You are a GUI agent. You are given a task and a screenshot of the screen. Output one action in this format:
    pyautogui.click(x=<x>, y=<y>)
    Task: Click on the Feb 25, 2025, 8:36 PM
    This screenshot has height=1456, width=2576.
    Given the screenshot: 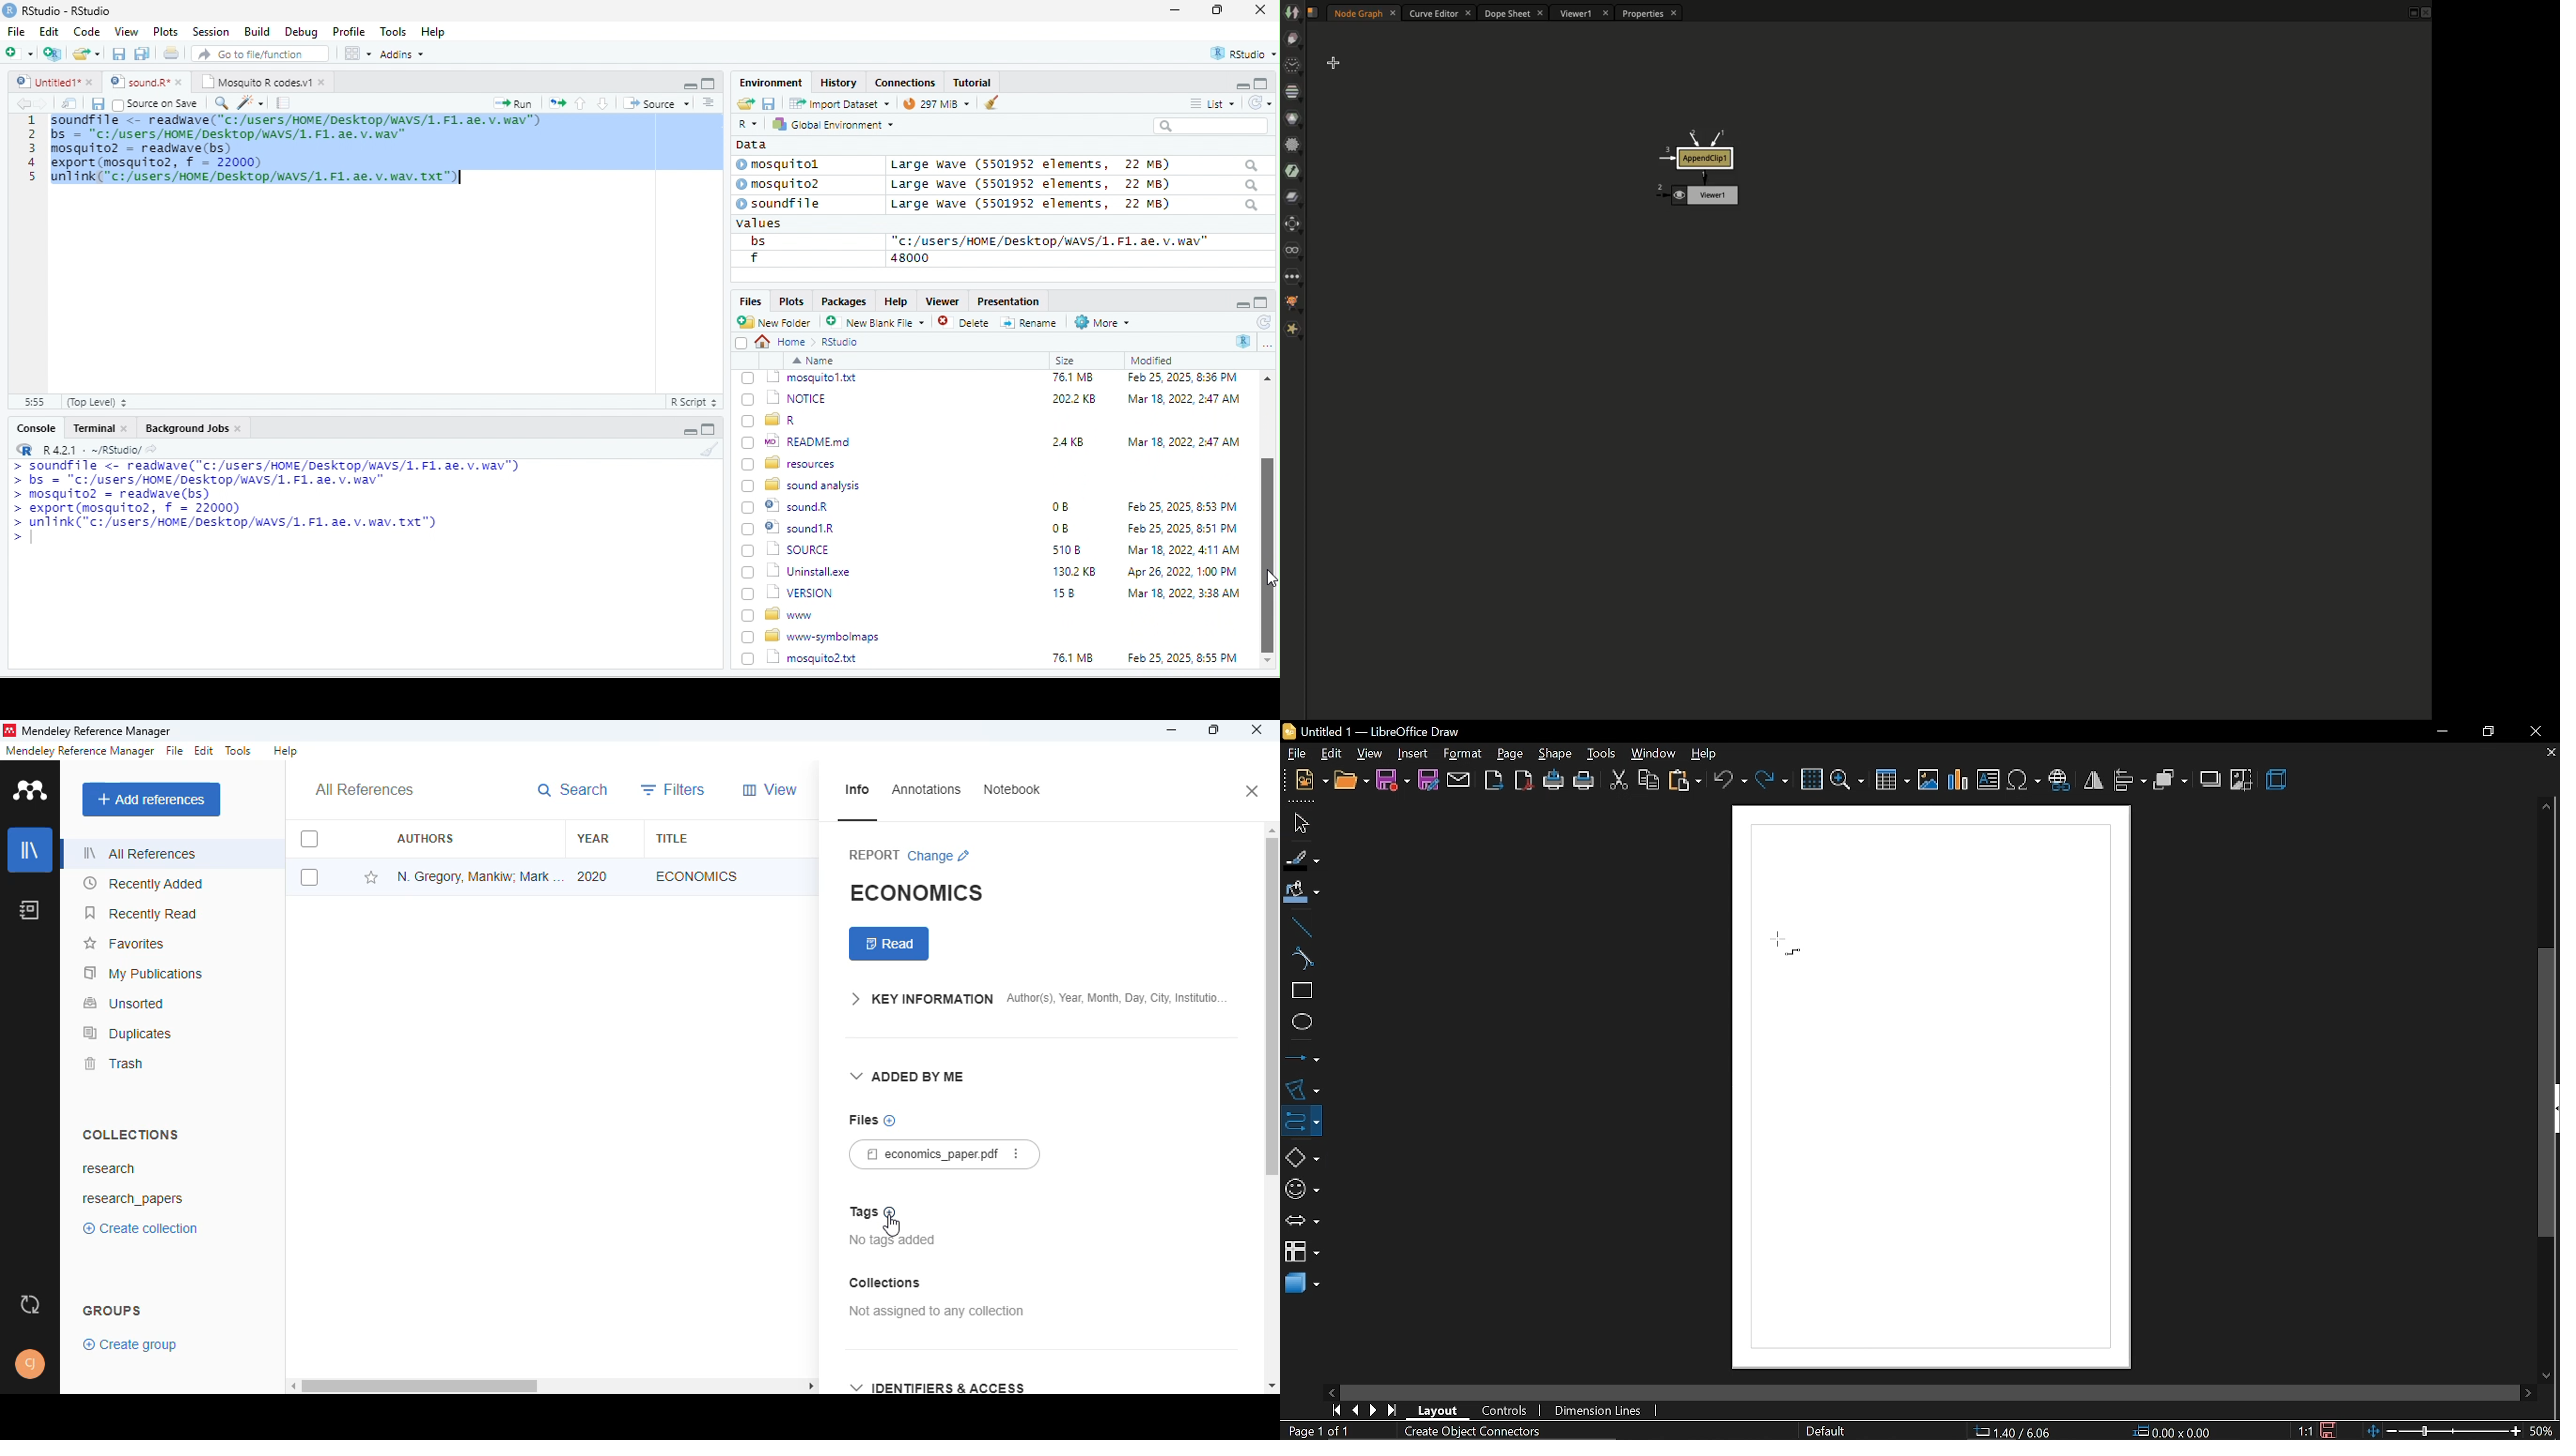 What is the action you would take?
    pyautogui.click(x=1179, y=489)
    